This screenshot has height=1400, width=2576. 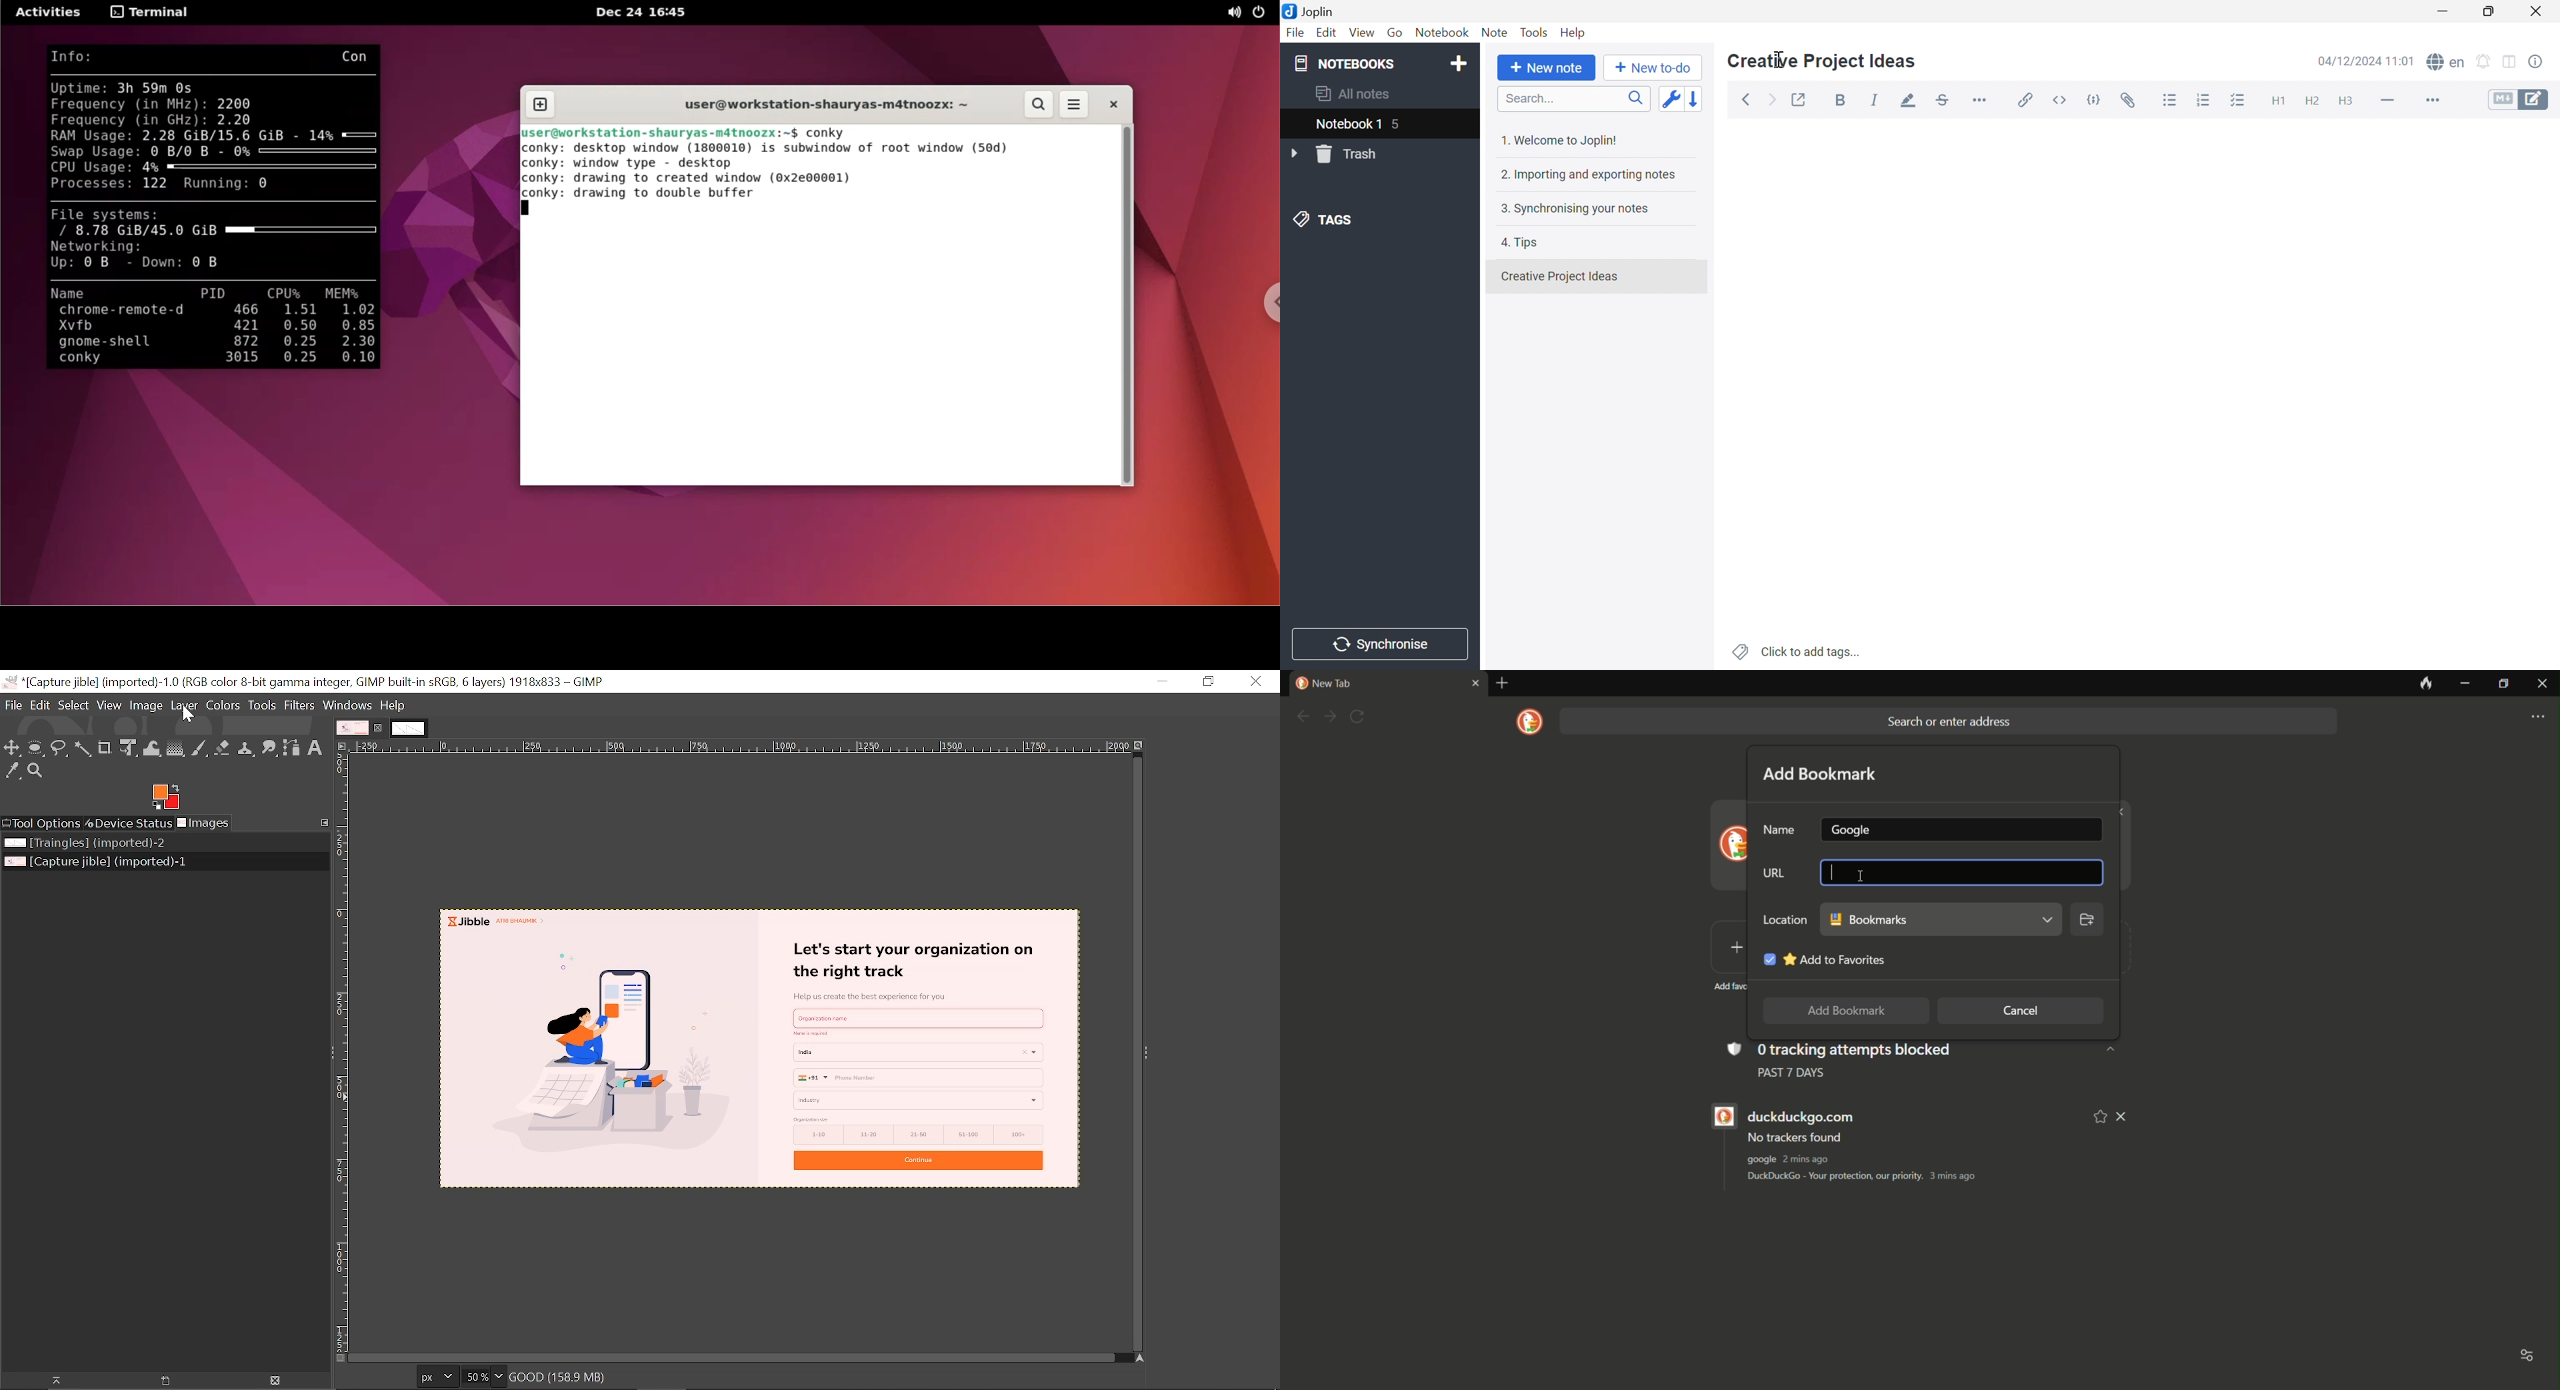 I want to click on Toggle sort order field, so click(x=1671, y=99).